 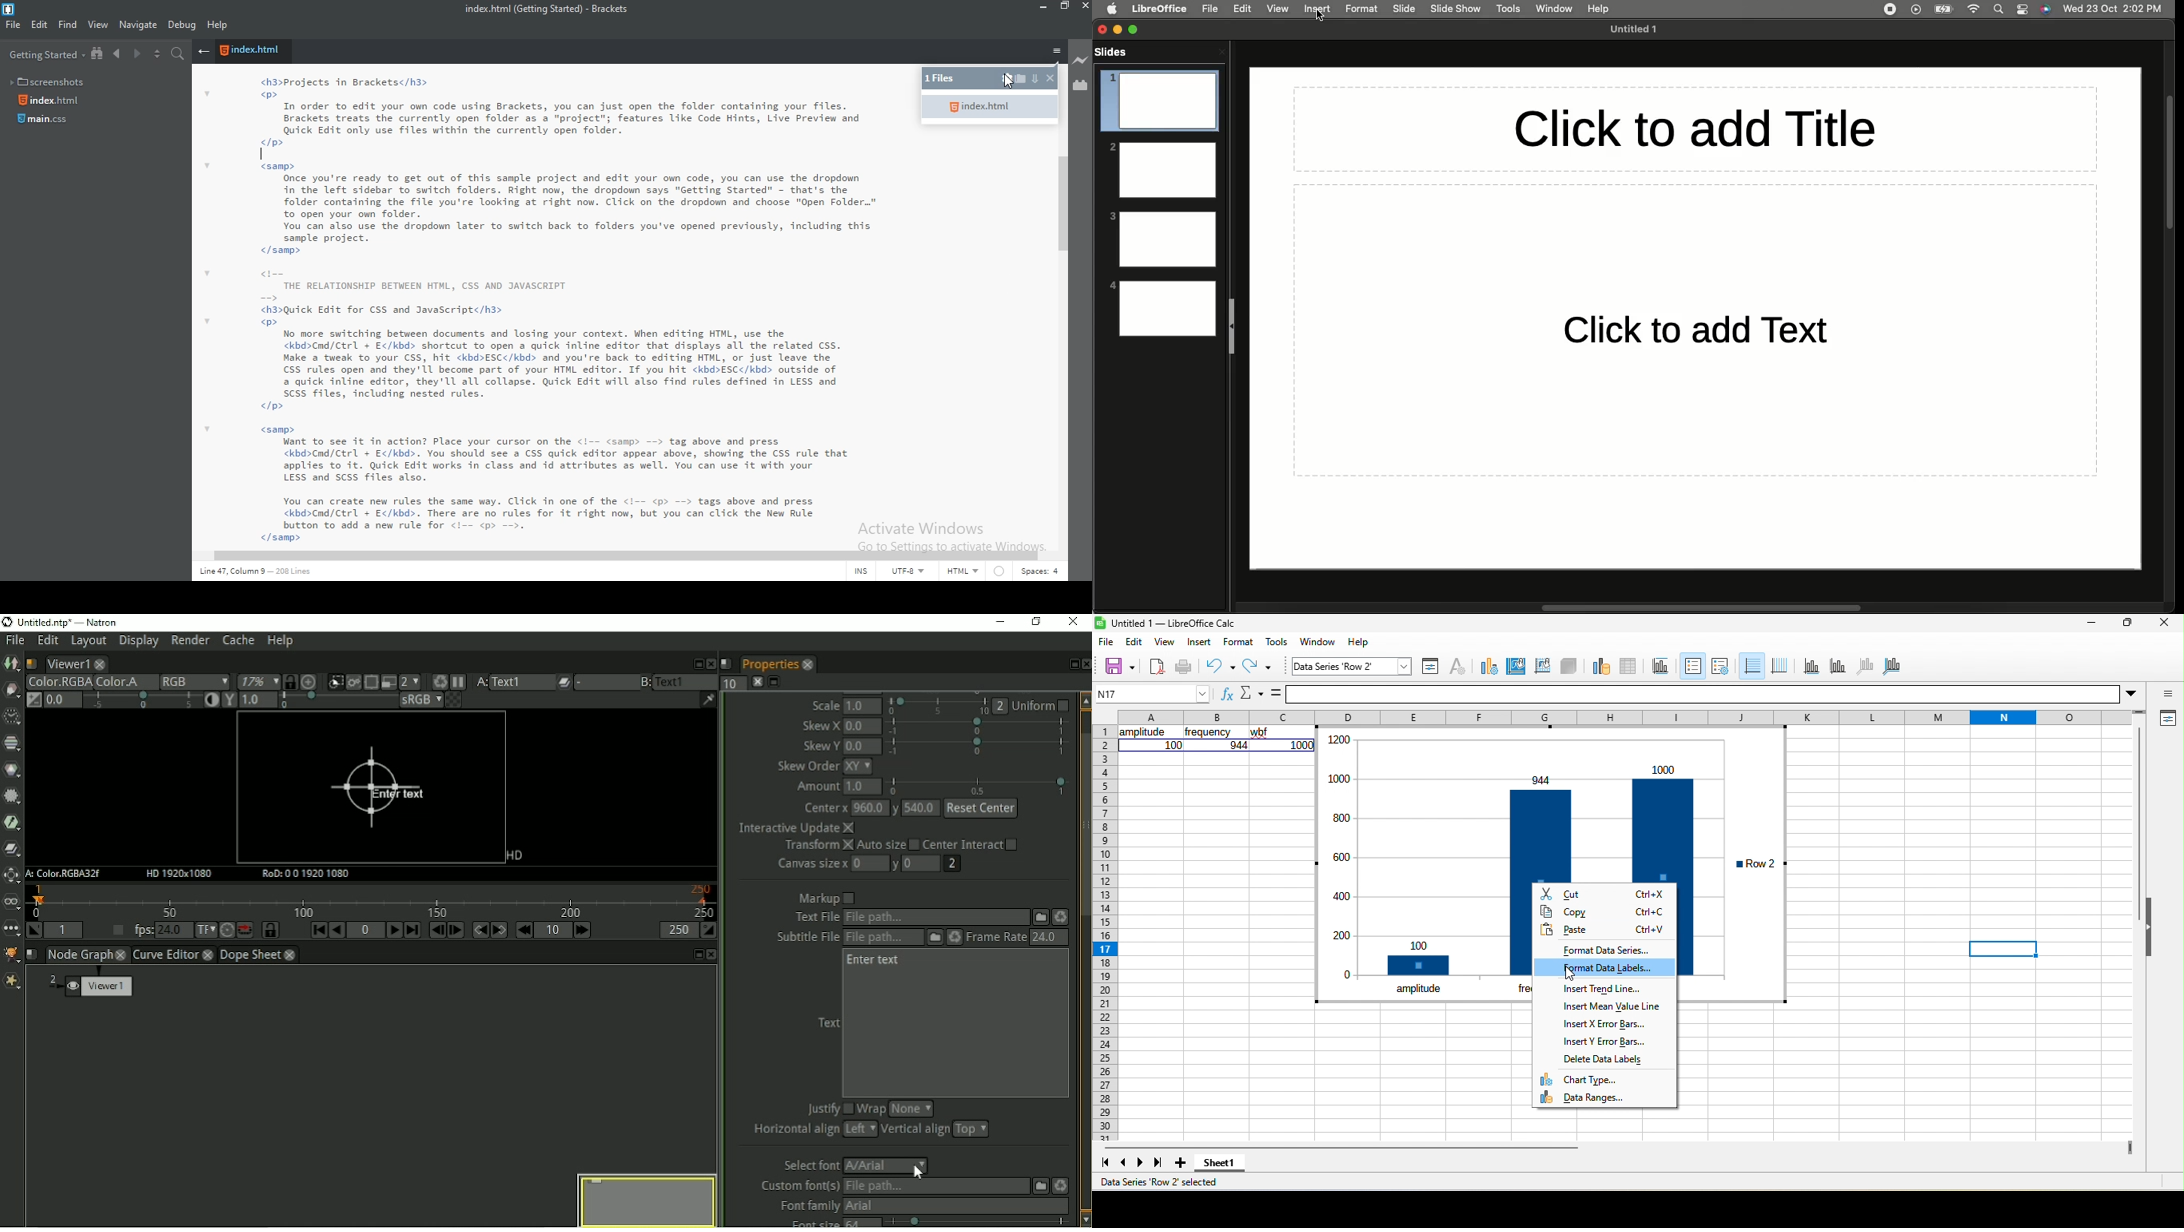 What do you see at coordinates (1571, 668) in the screenshot?
I see `3d view` at bounding box center [1571, 668].